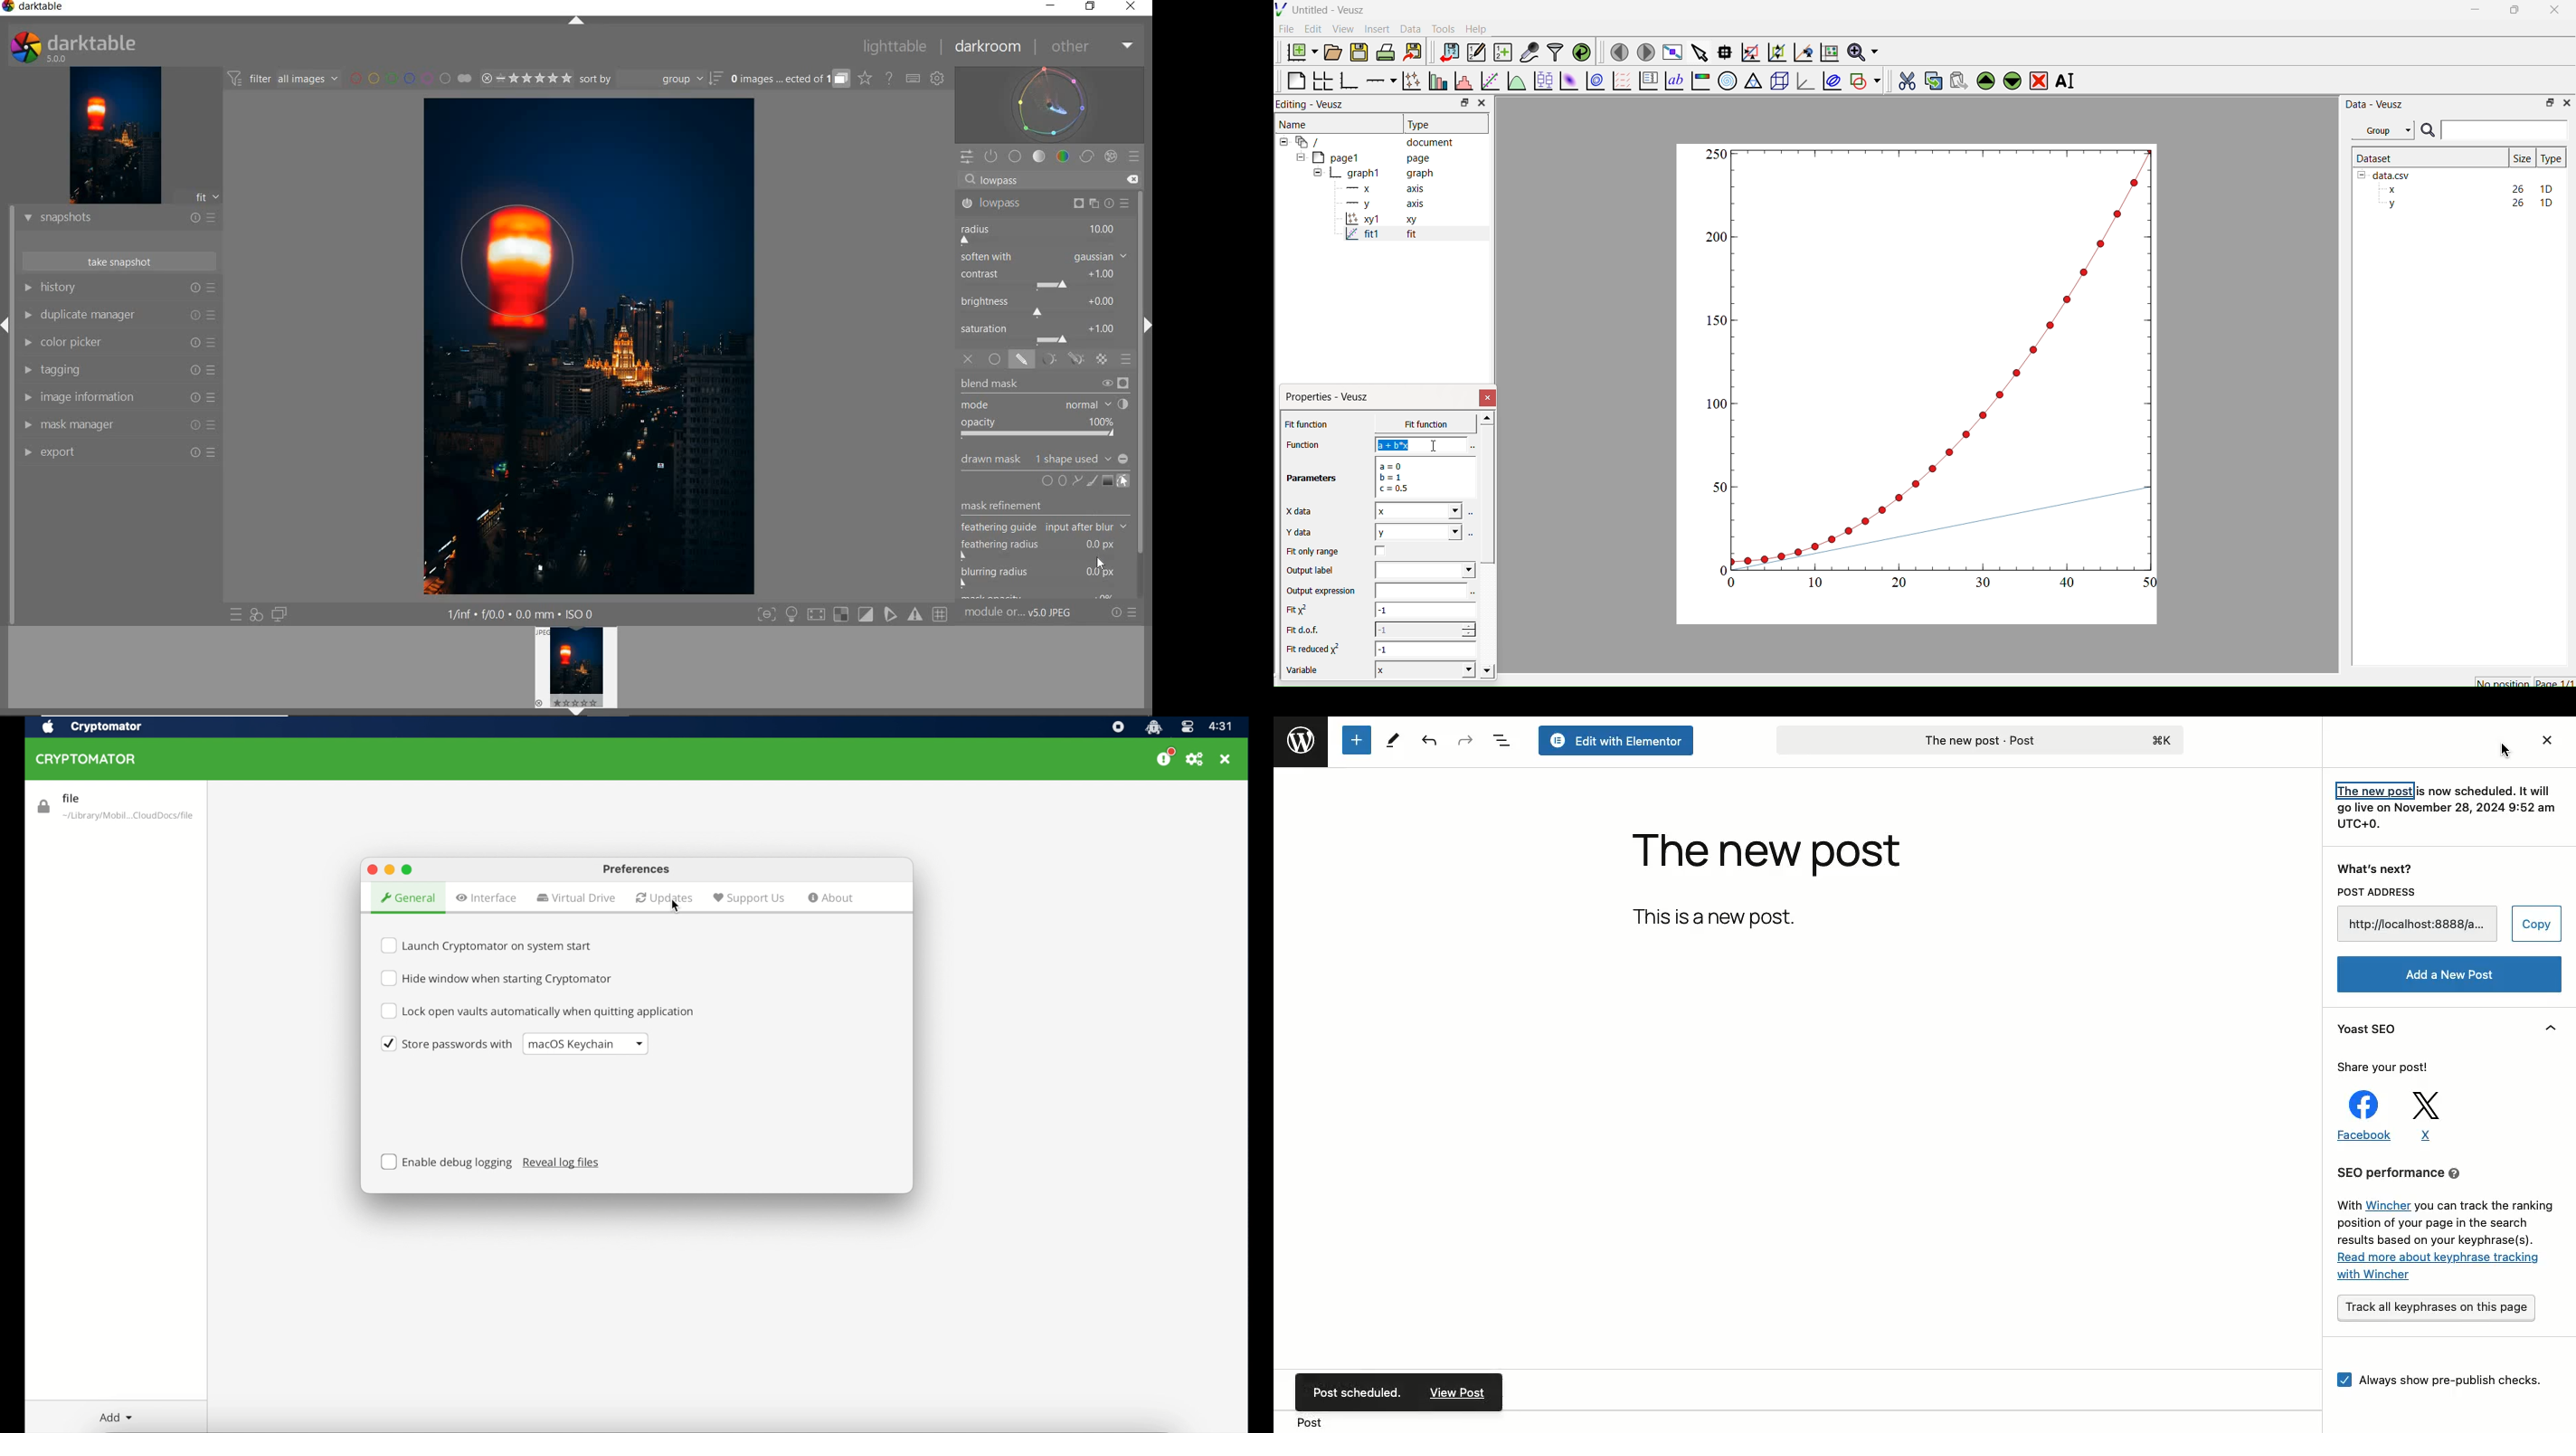 The width and height of the screenshot is (2576, 1456). I want to click on View Post, so click(1457, 1394).